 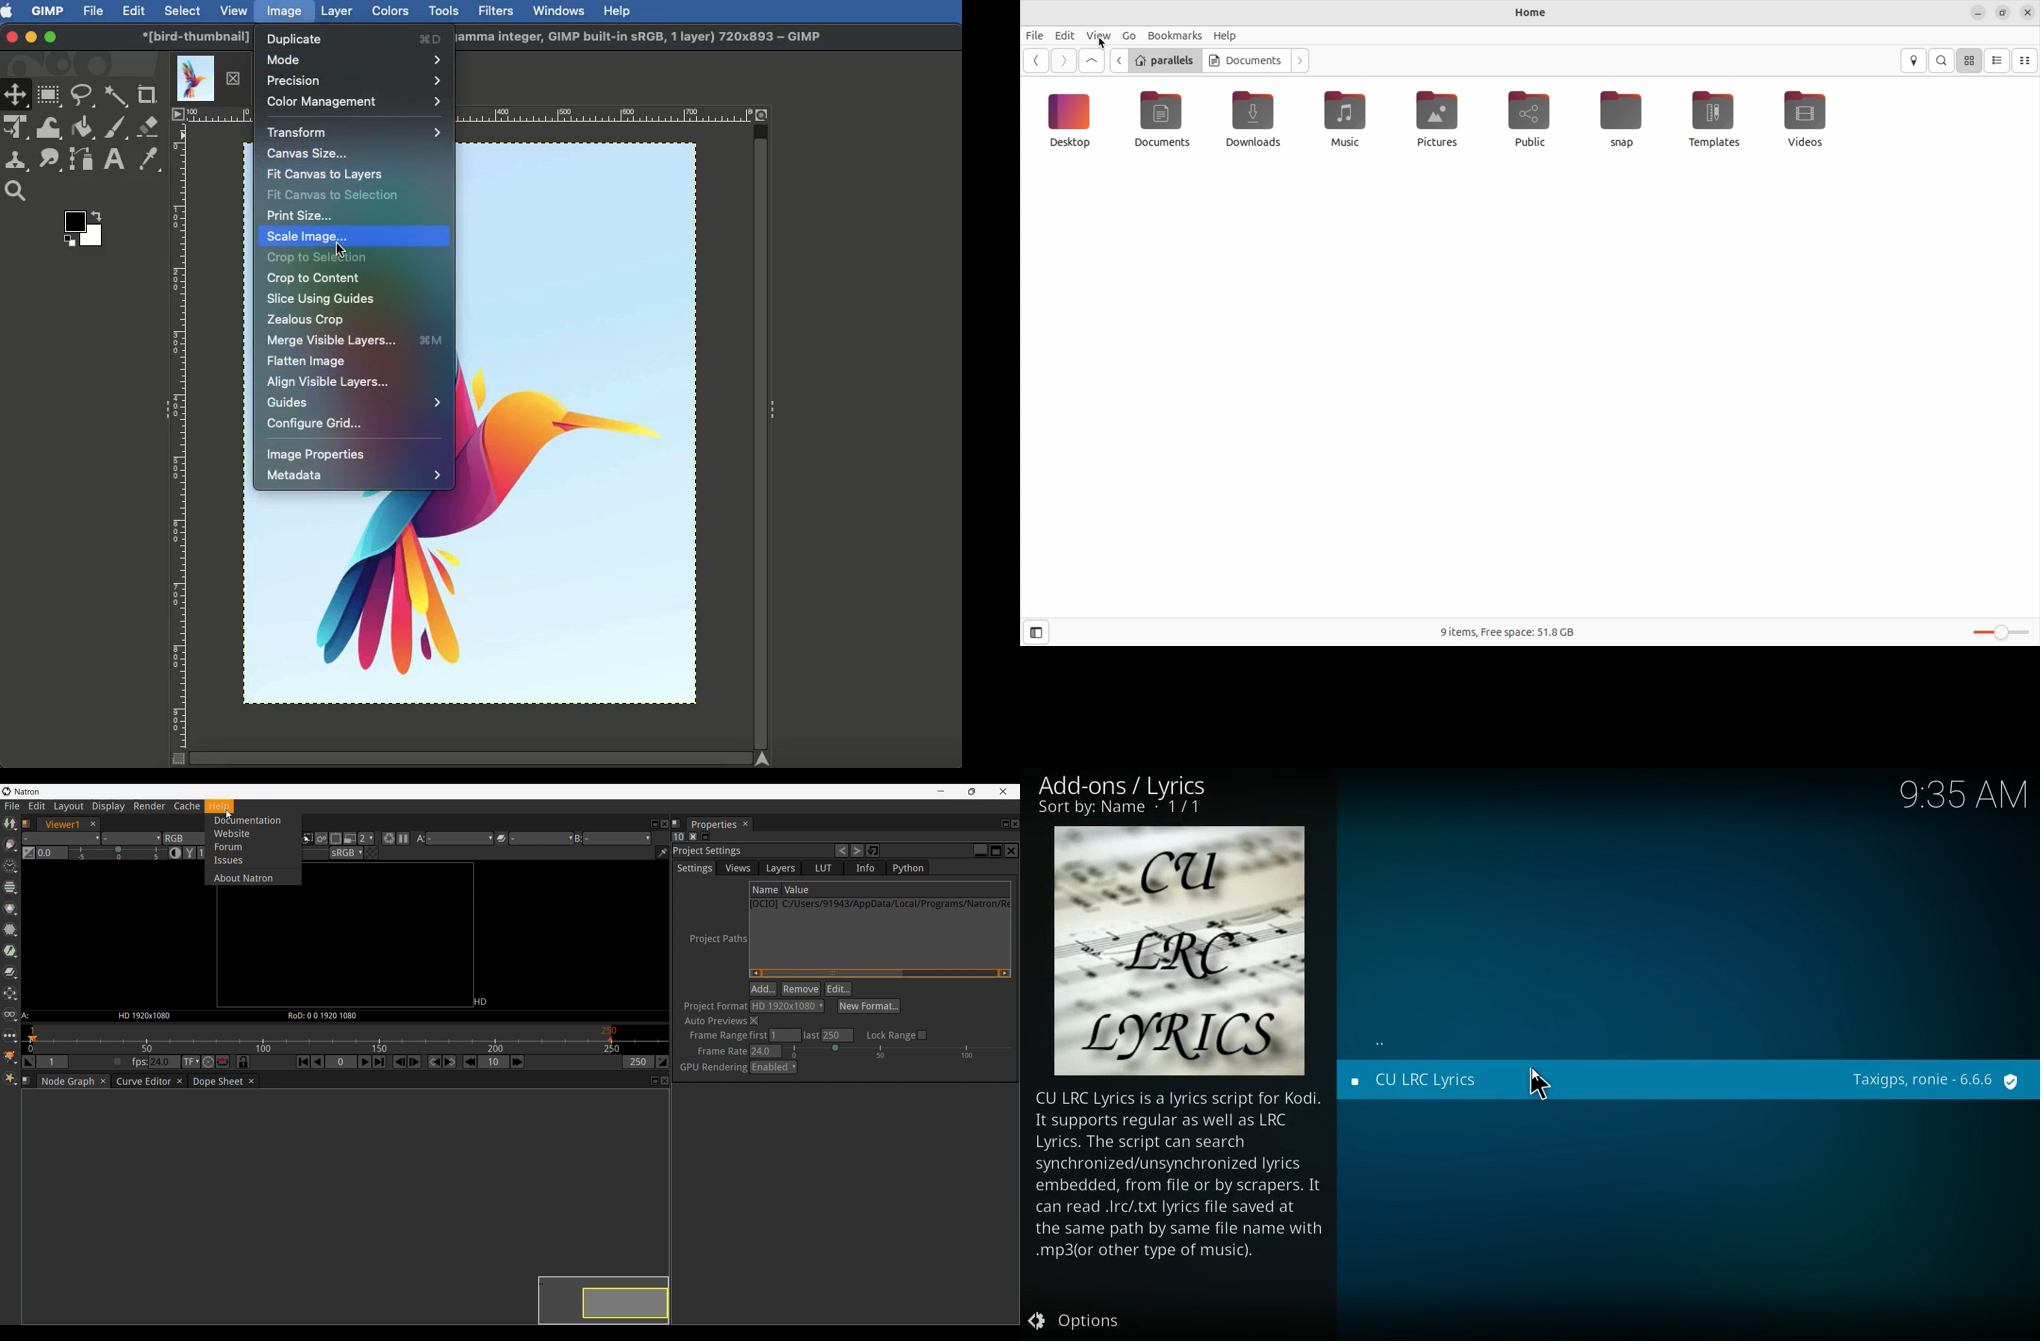 What do you see at coordinates (337, 11) in the screenshot?
I see `Layer` at bounding box center [337, 11].